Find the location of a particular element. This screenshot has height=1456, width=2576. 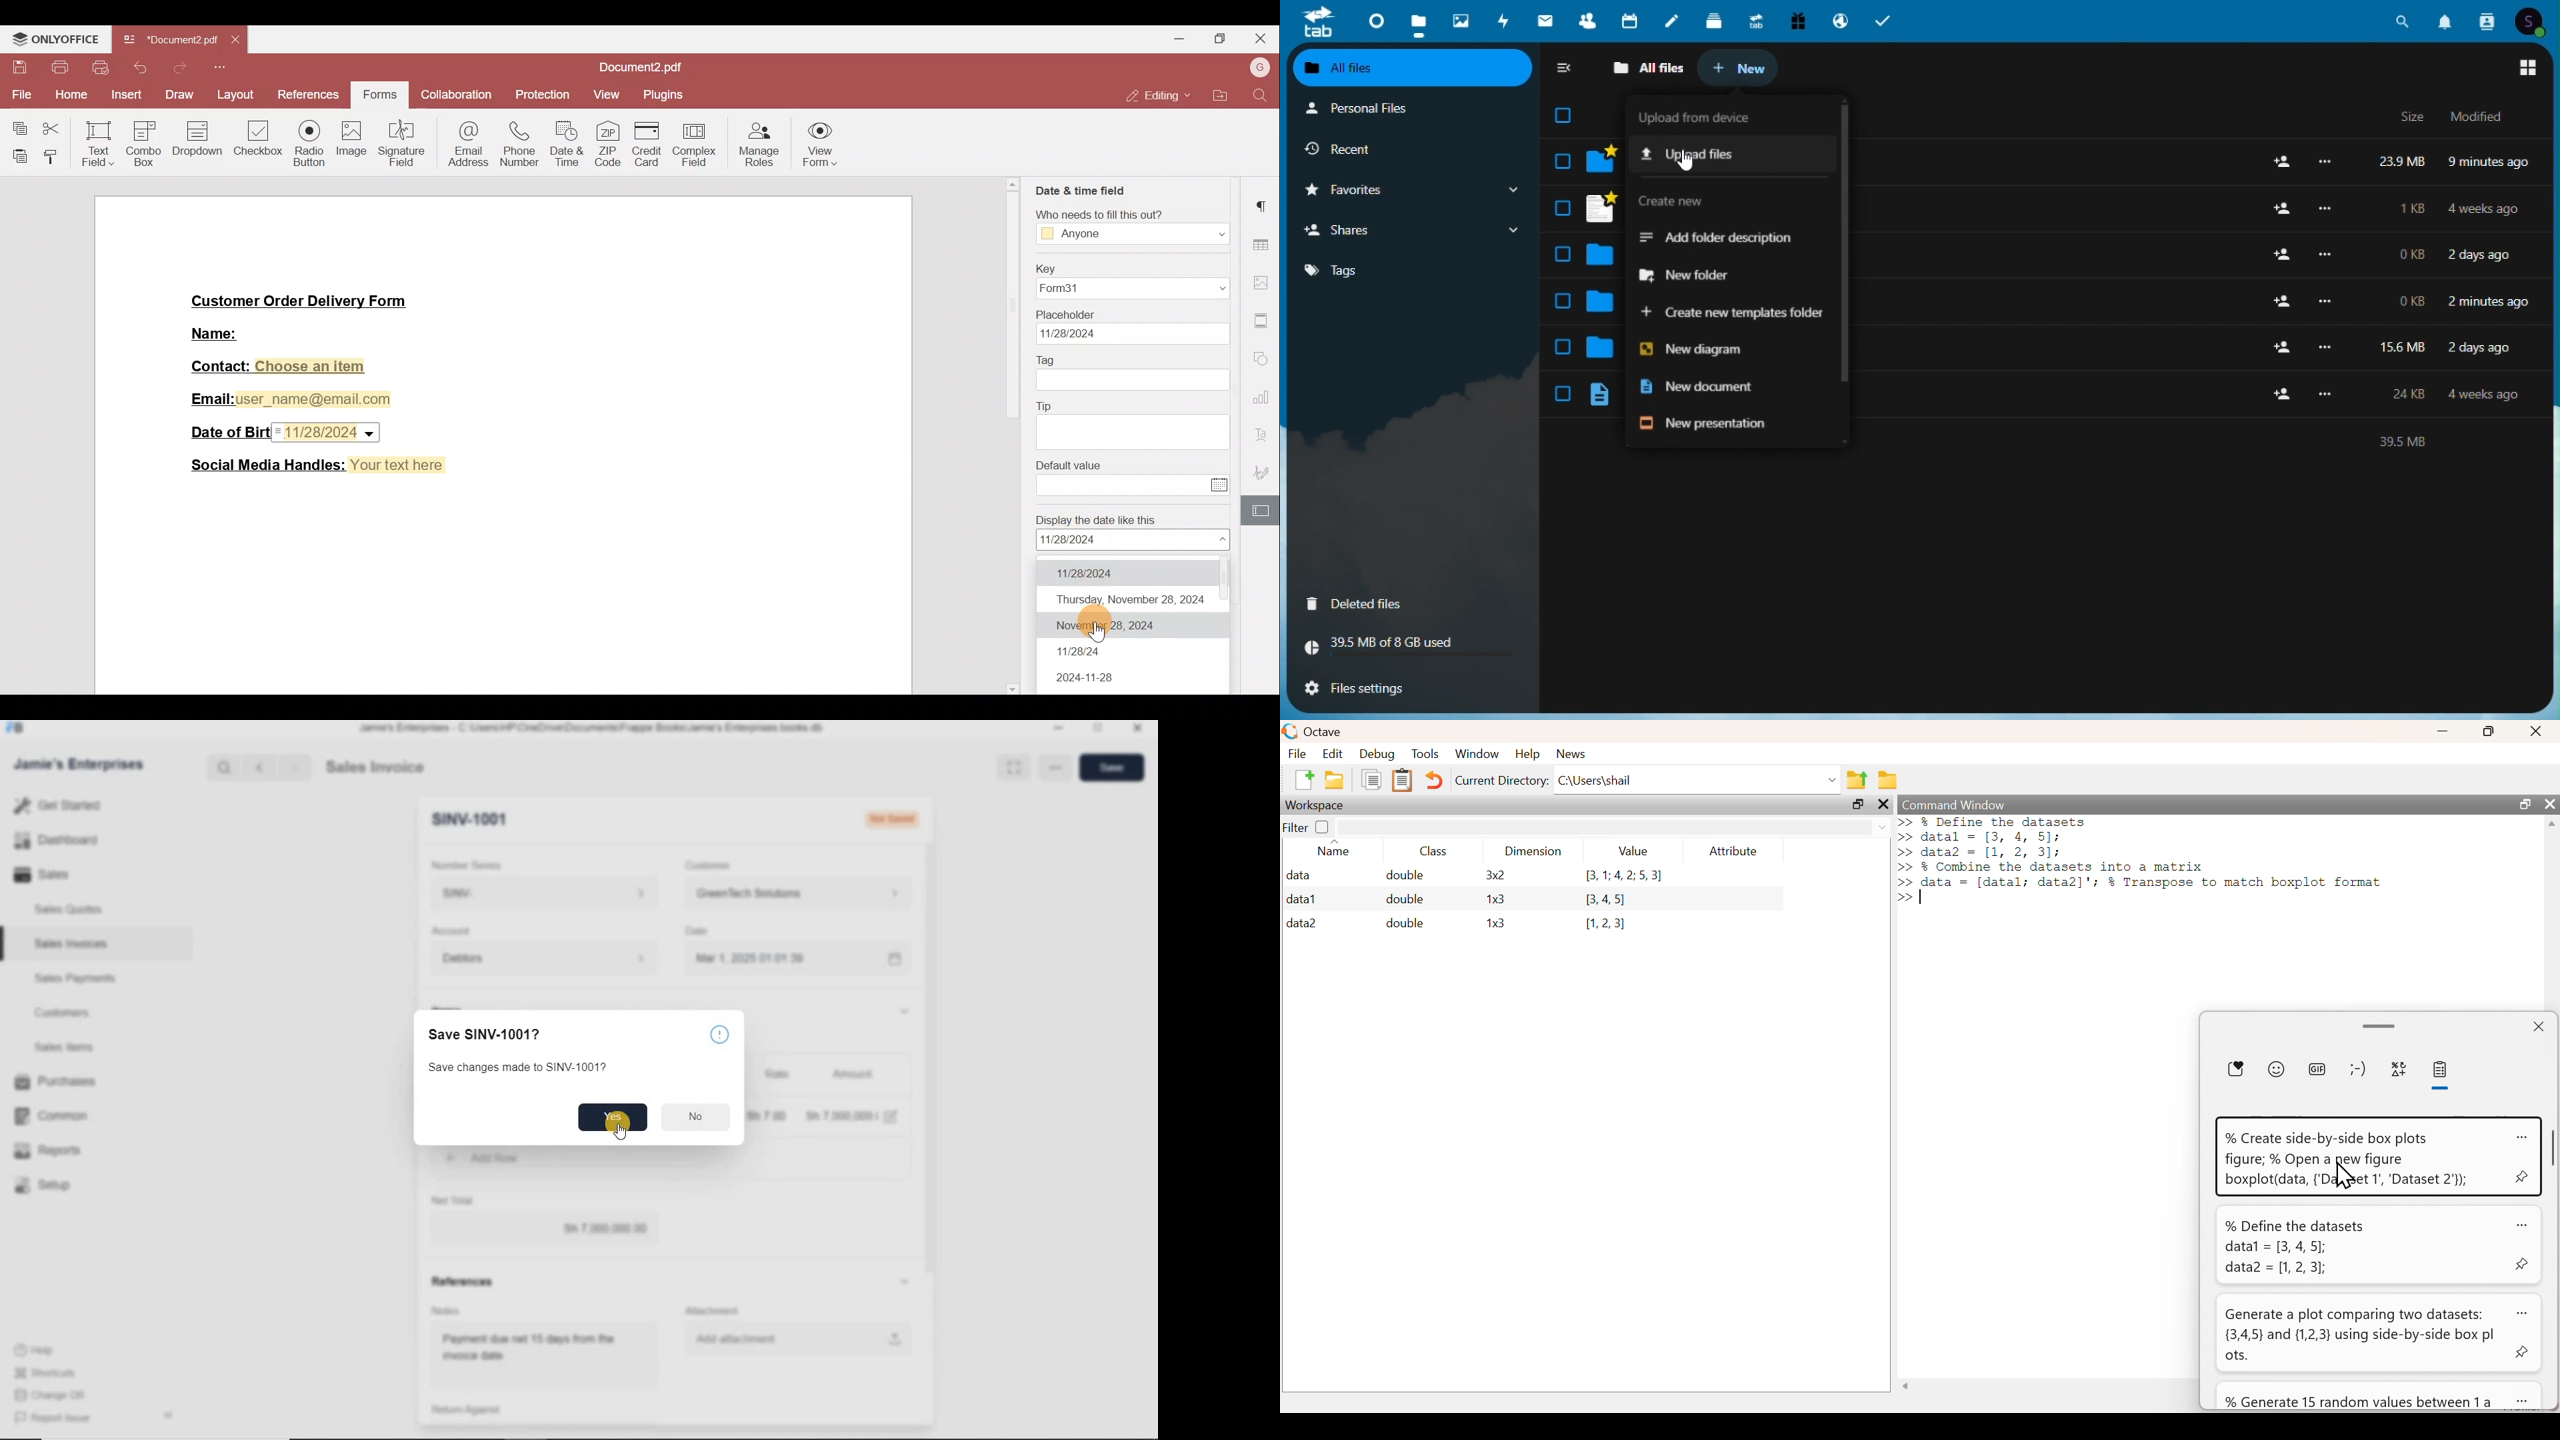

Phone number is located at coordinates (519, 141).